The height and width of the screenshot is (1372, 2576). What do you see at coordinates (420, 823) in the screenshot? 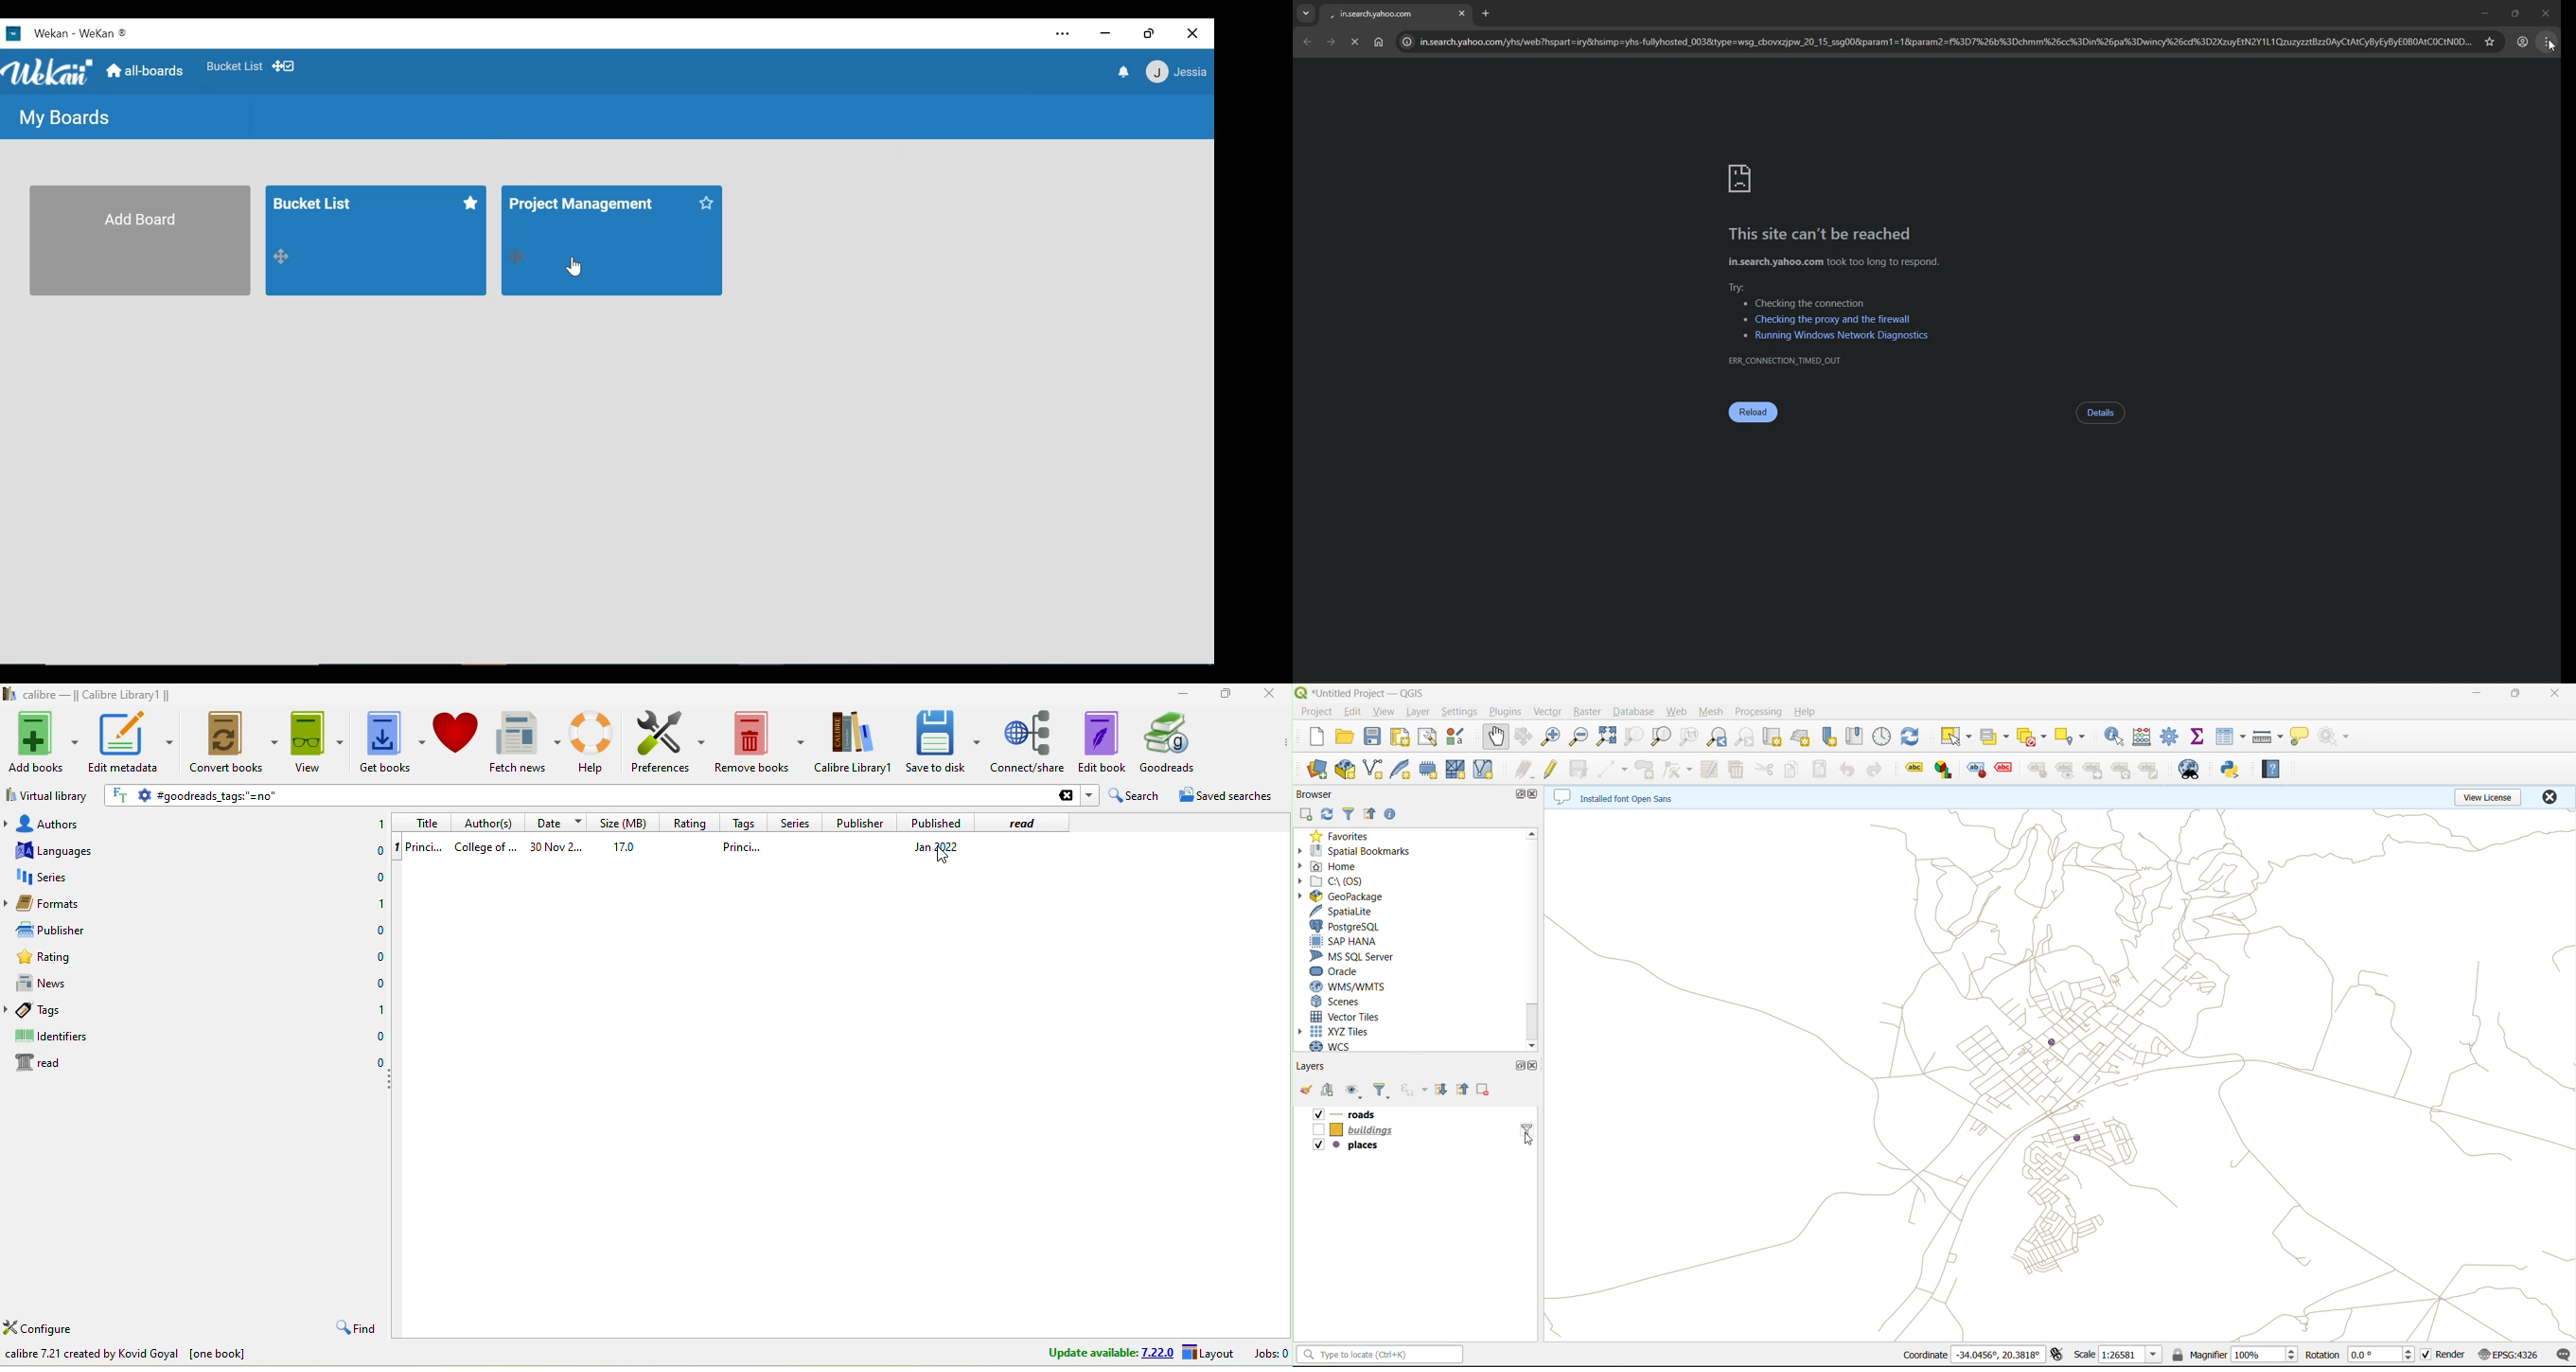
I see `title` at bounding box center [420, 823].